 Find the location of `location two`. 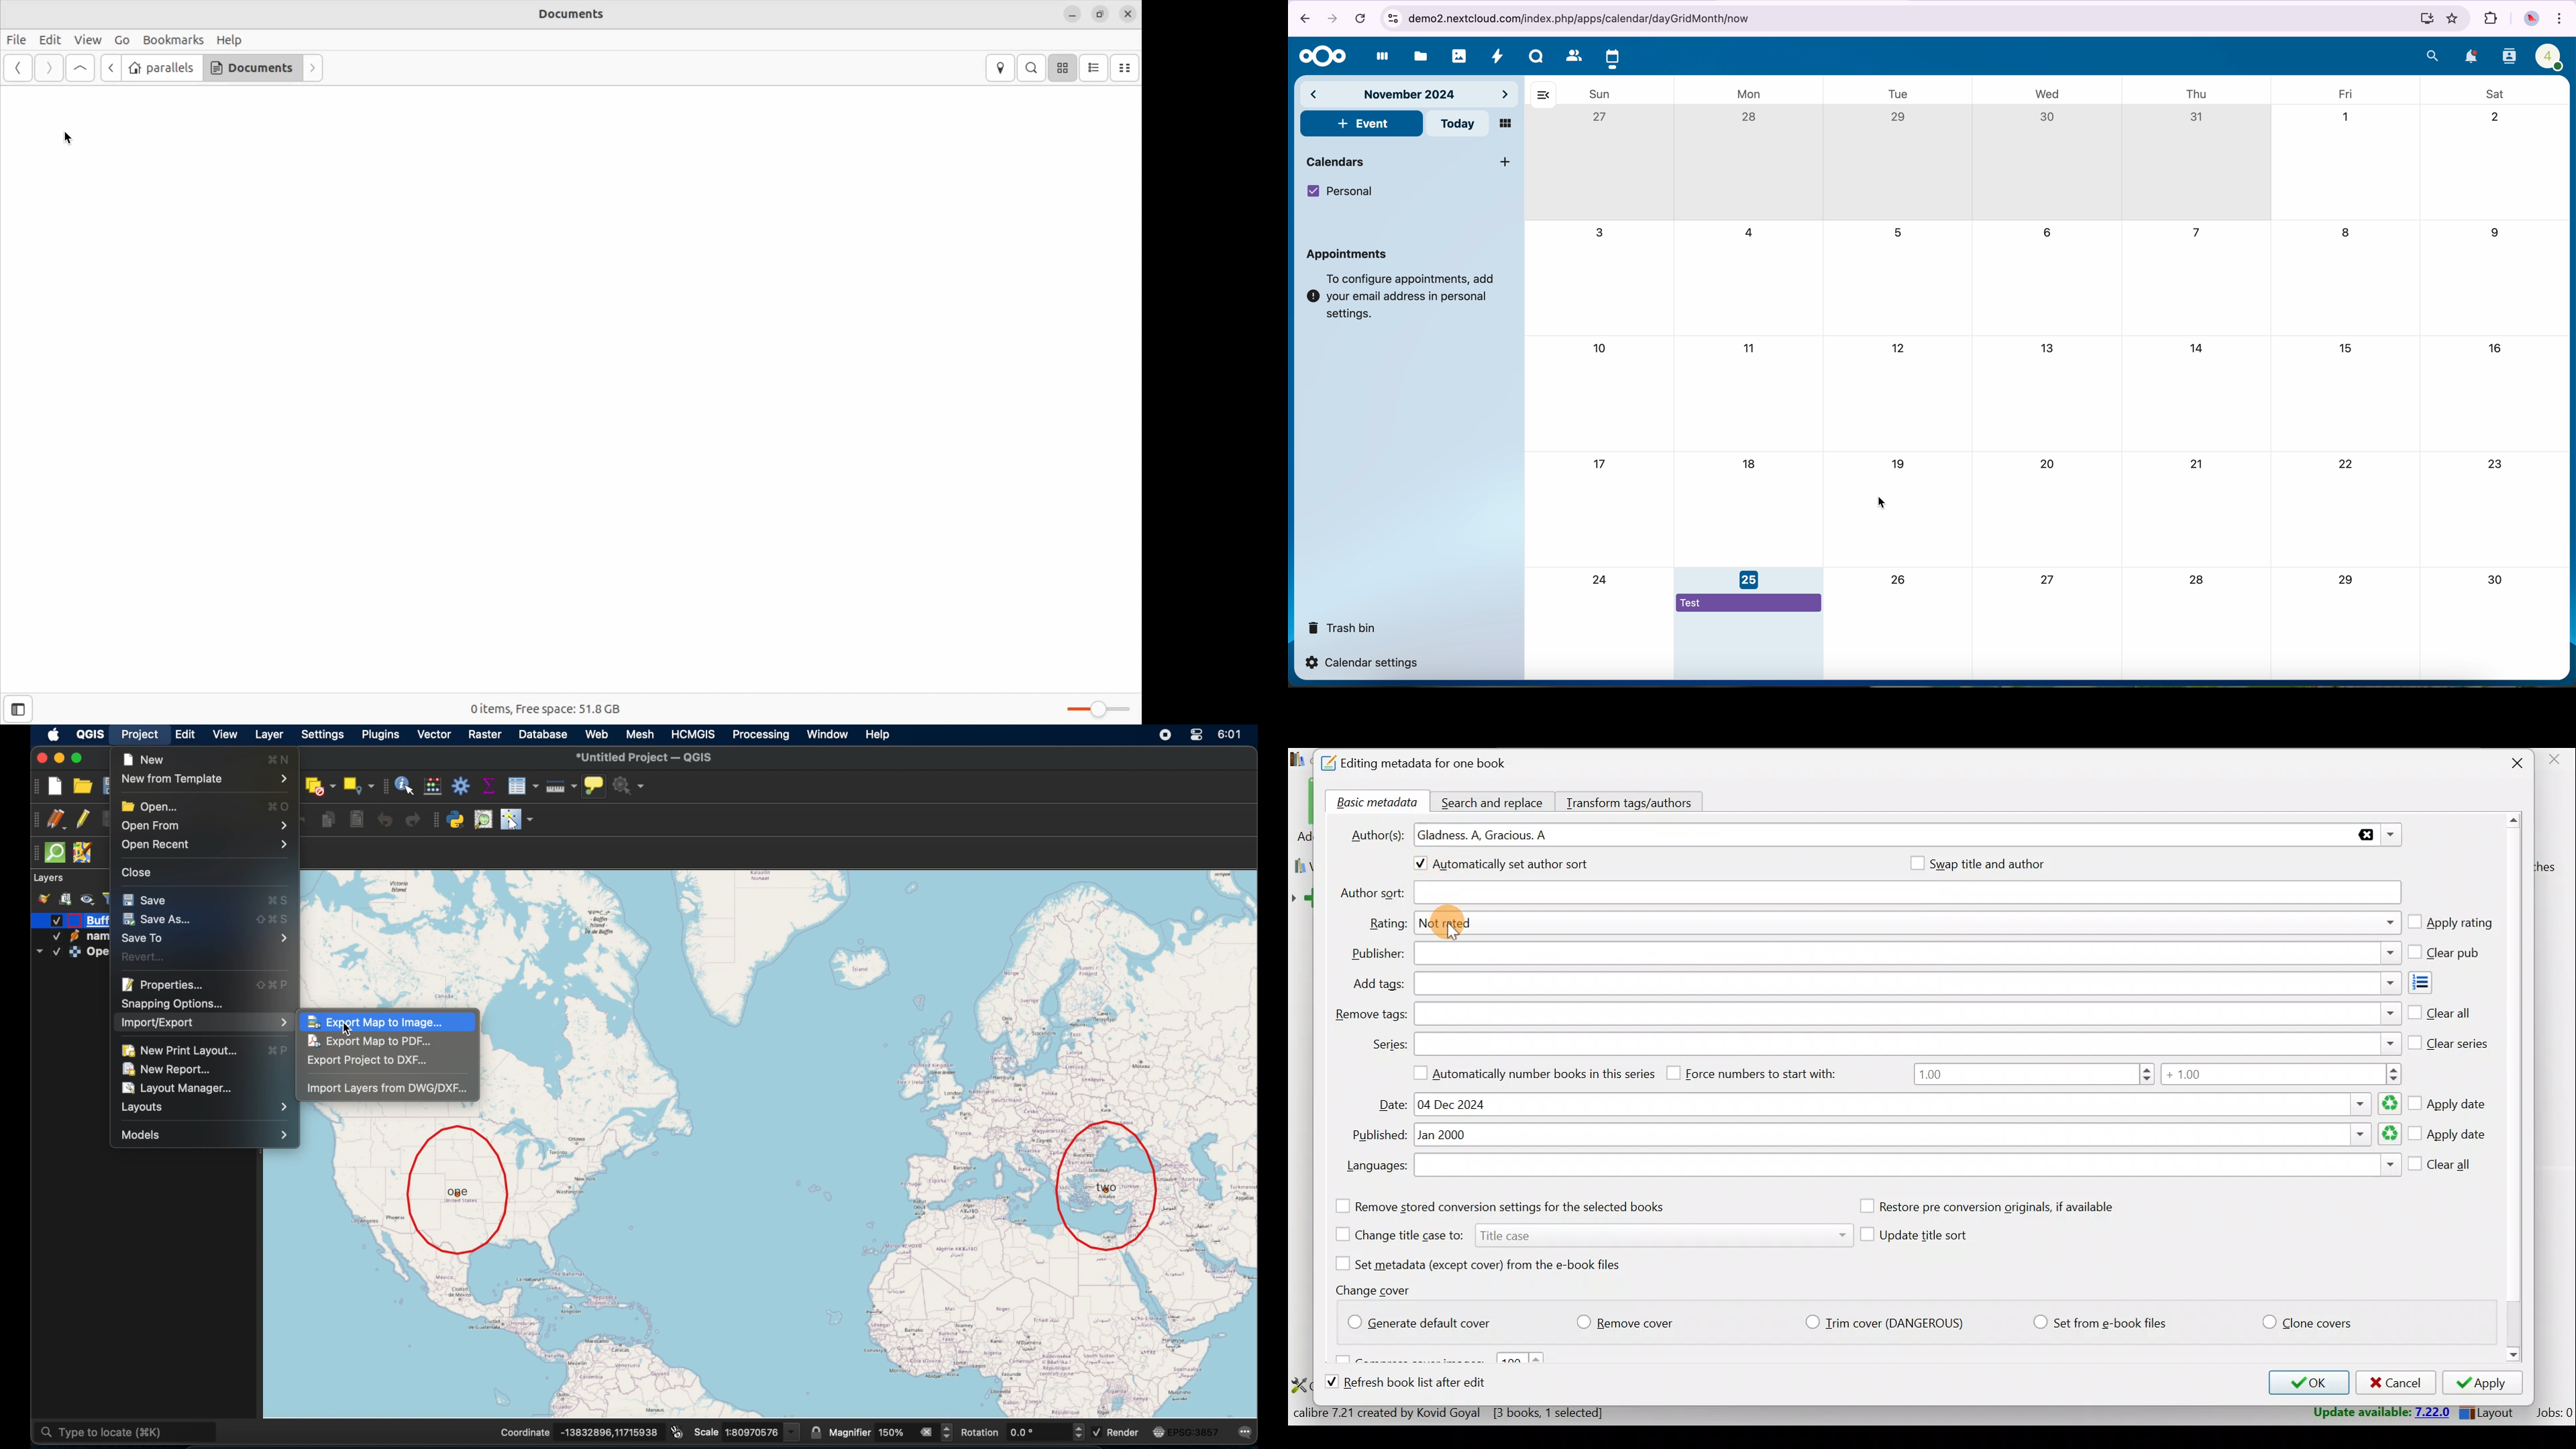

location two is located at coordinates (1107, 1185).